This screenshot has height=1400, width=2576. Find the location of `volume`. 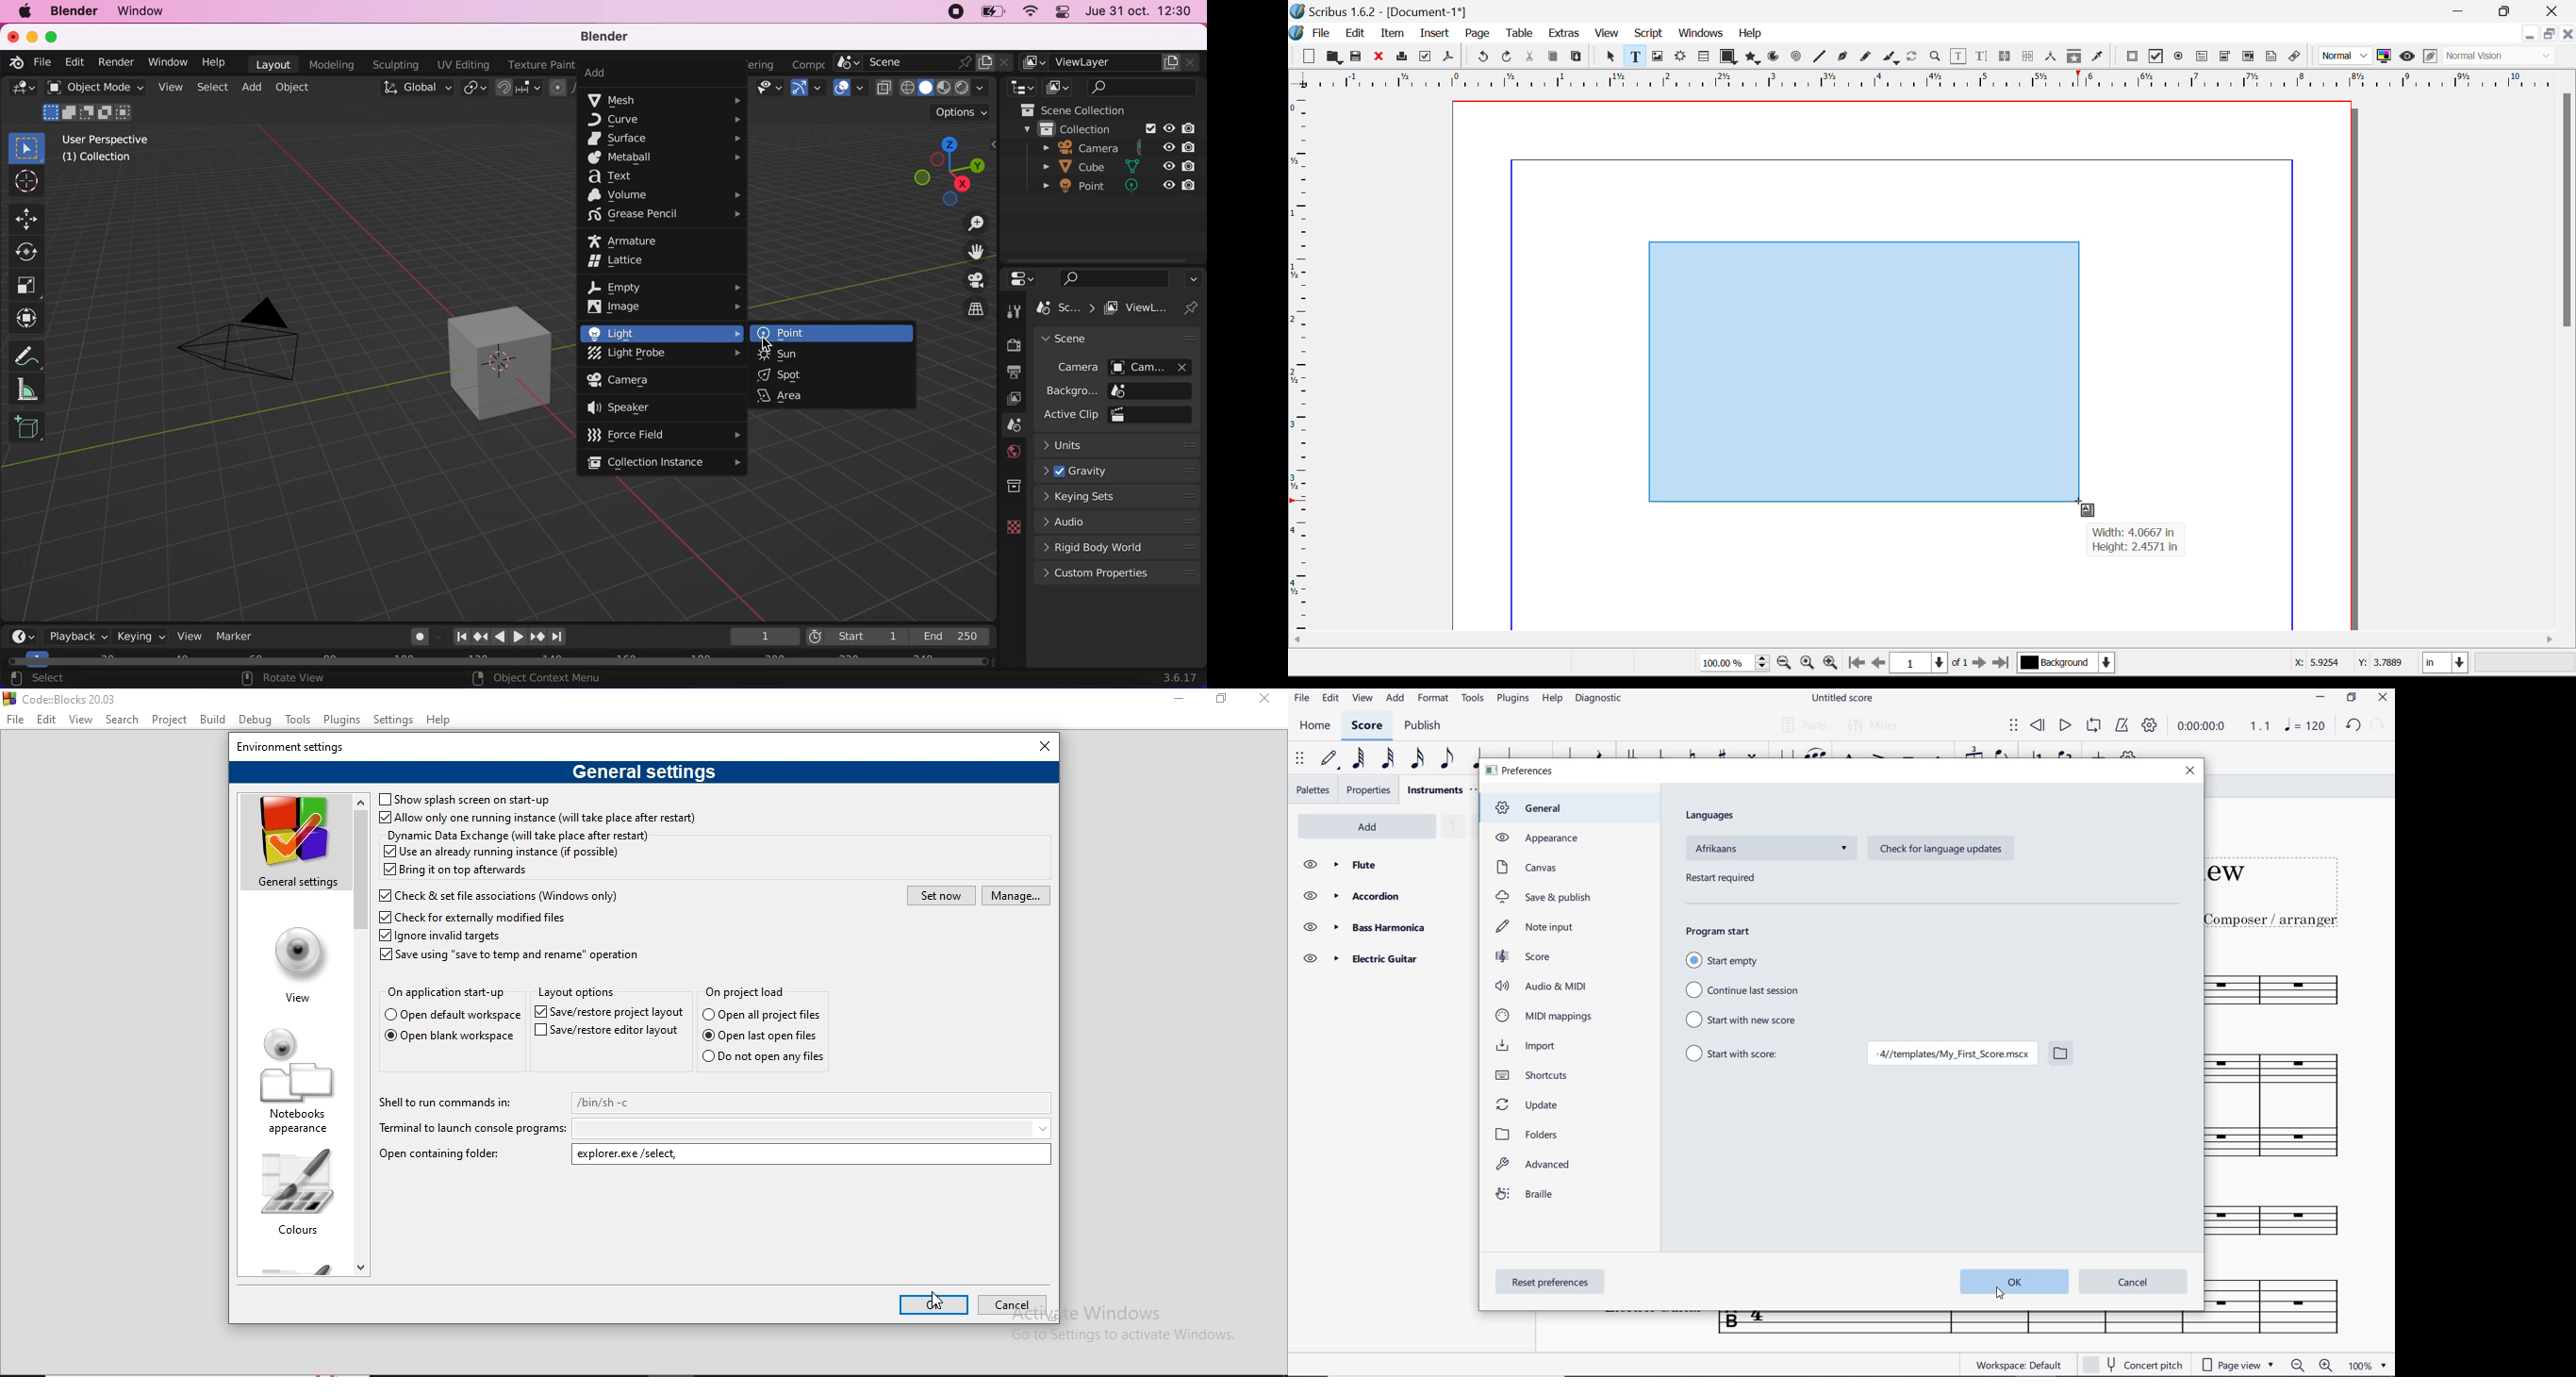

volume is located at coordinates (663, 195).